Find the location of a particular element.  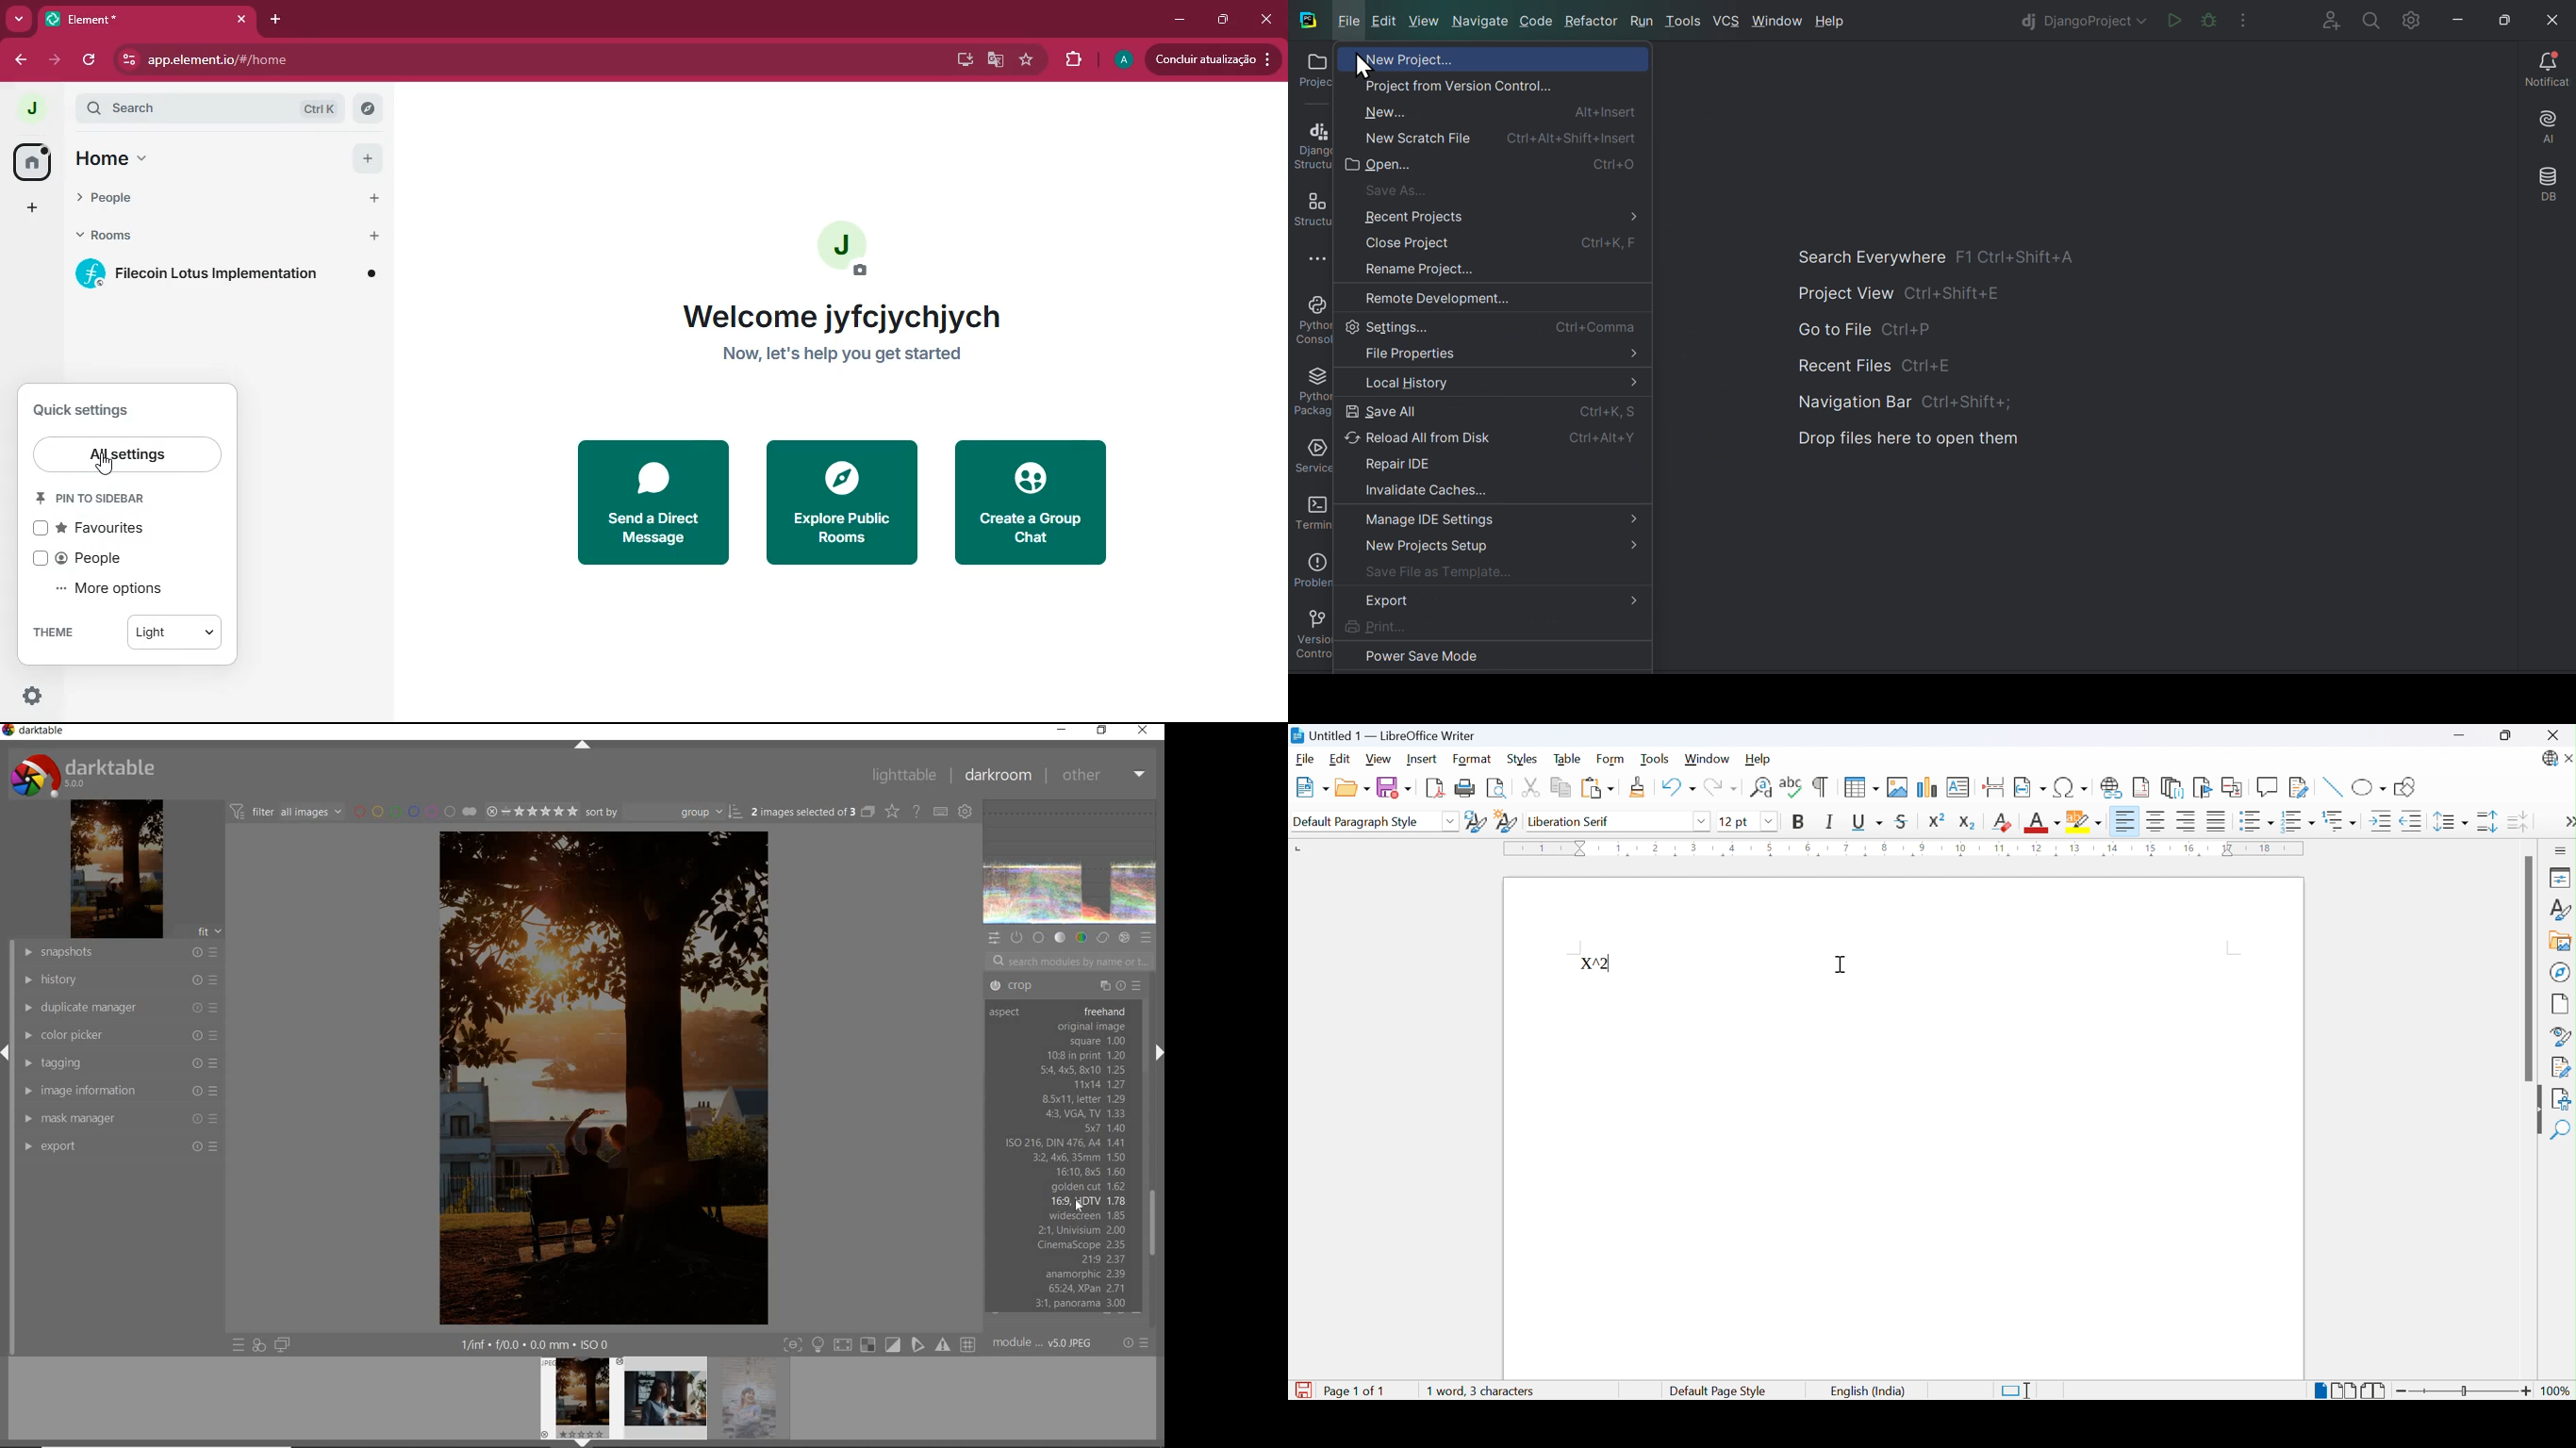

Gallery is located at coordinates (2560, 941).